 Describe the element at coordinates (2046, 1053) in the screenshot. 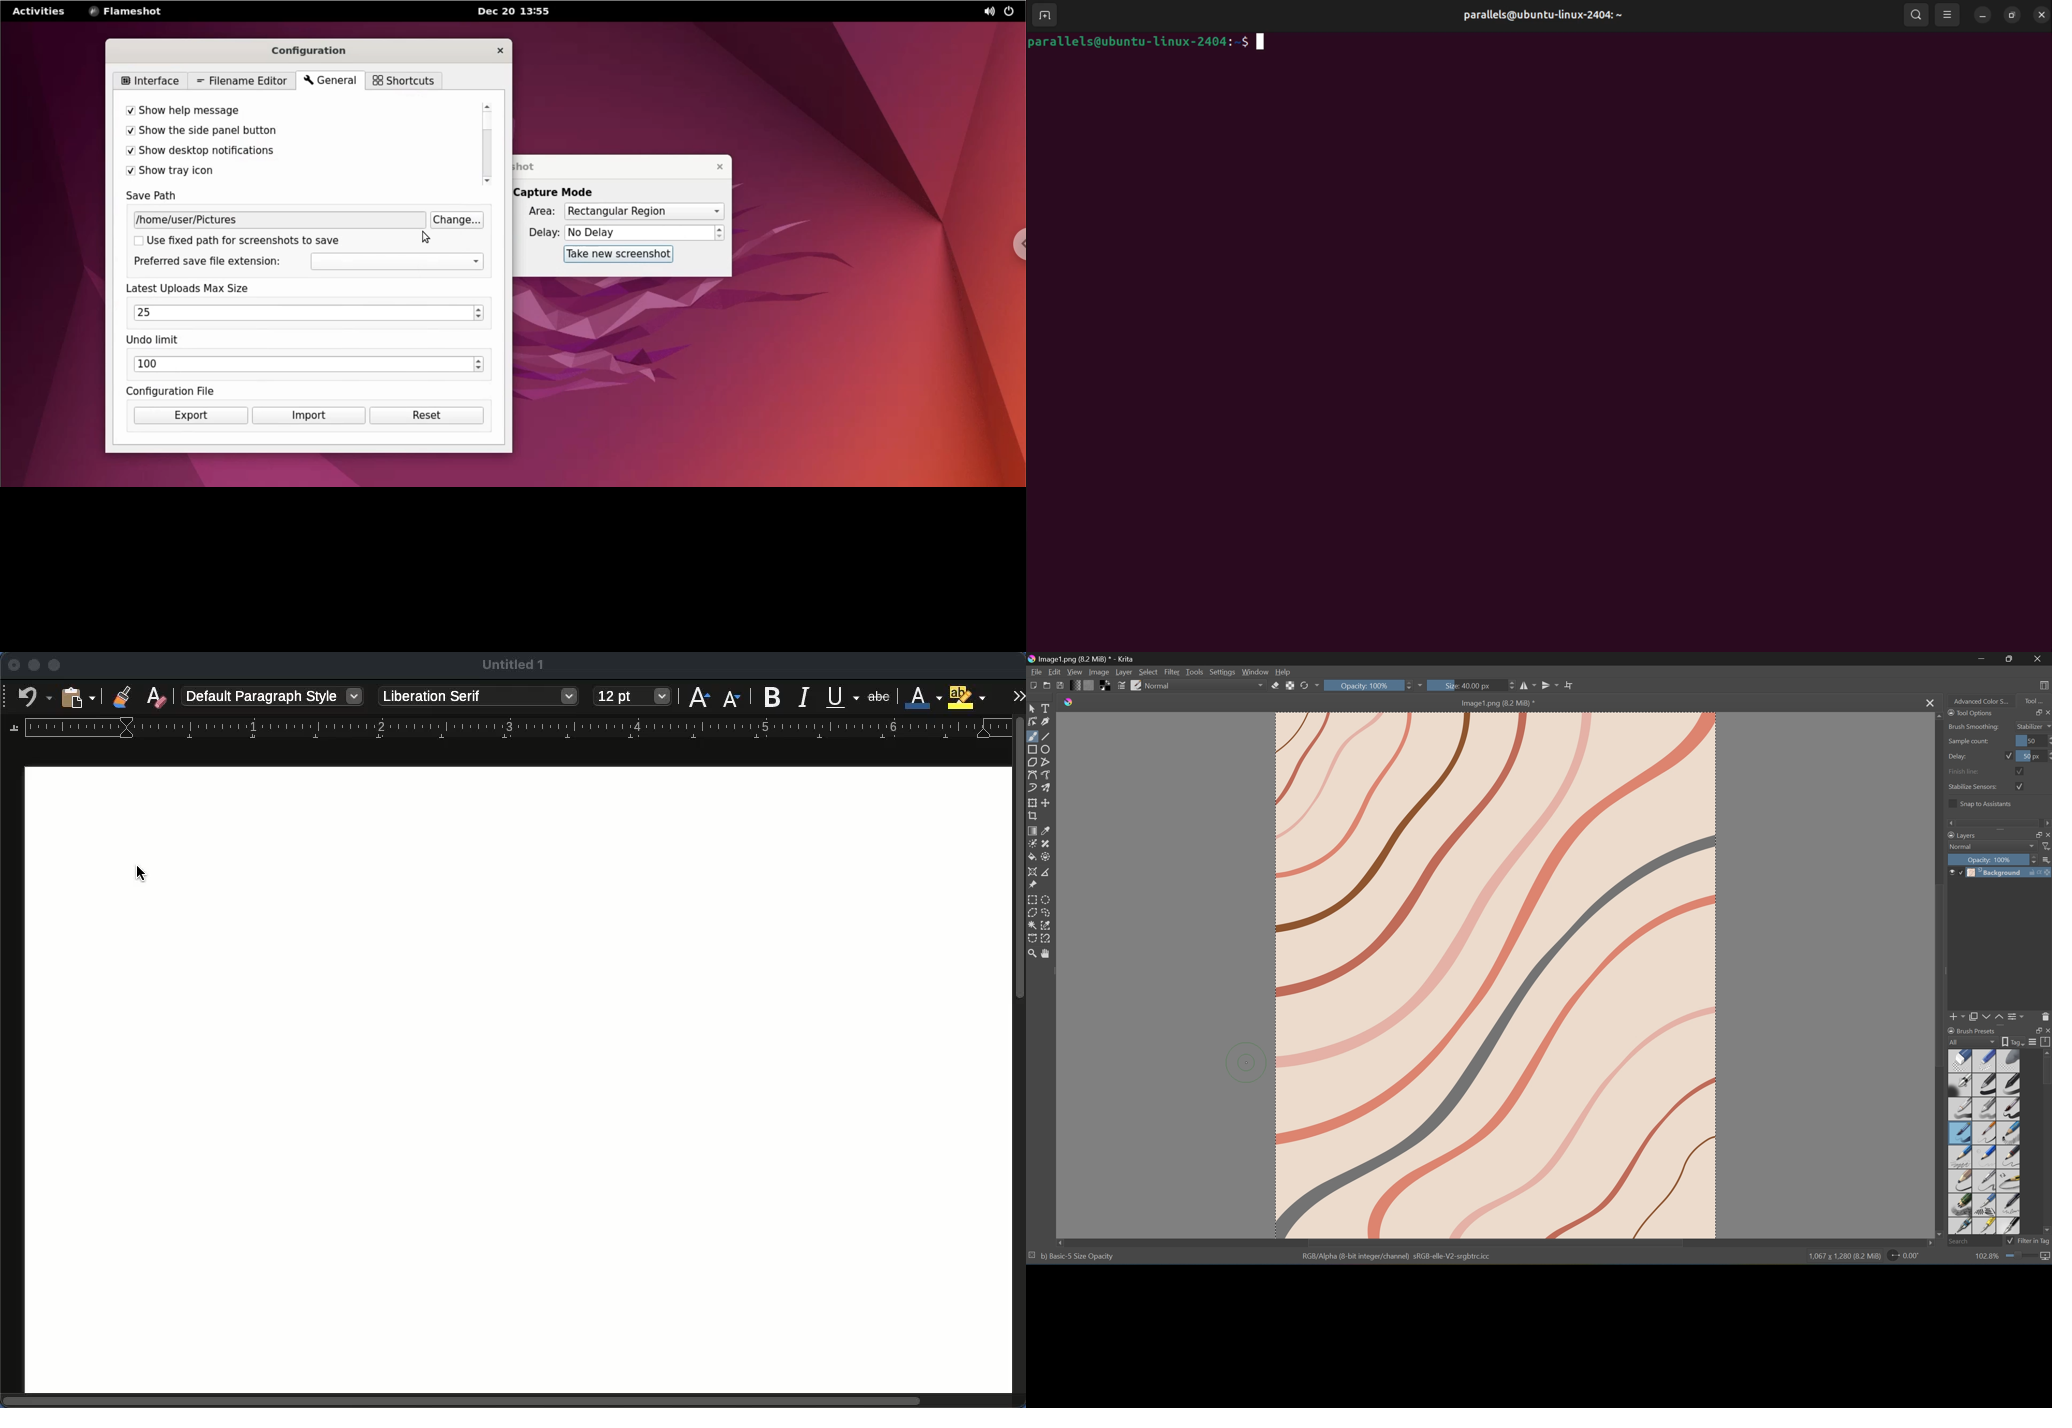

I see `Scroll Up` at that location.